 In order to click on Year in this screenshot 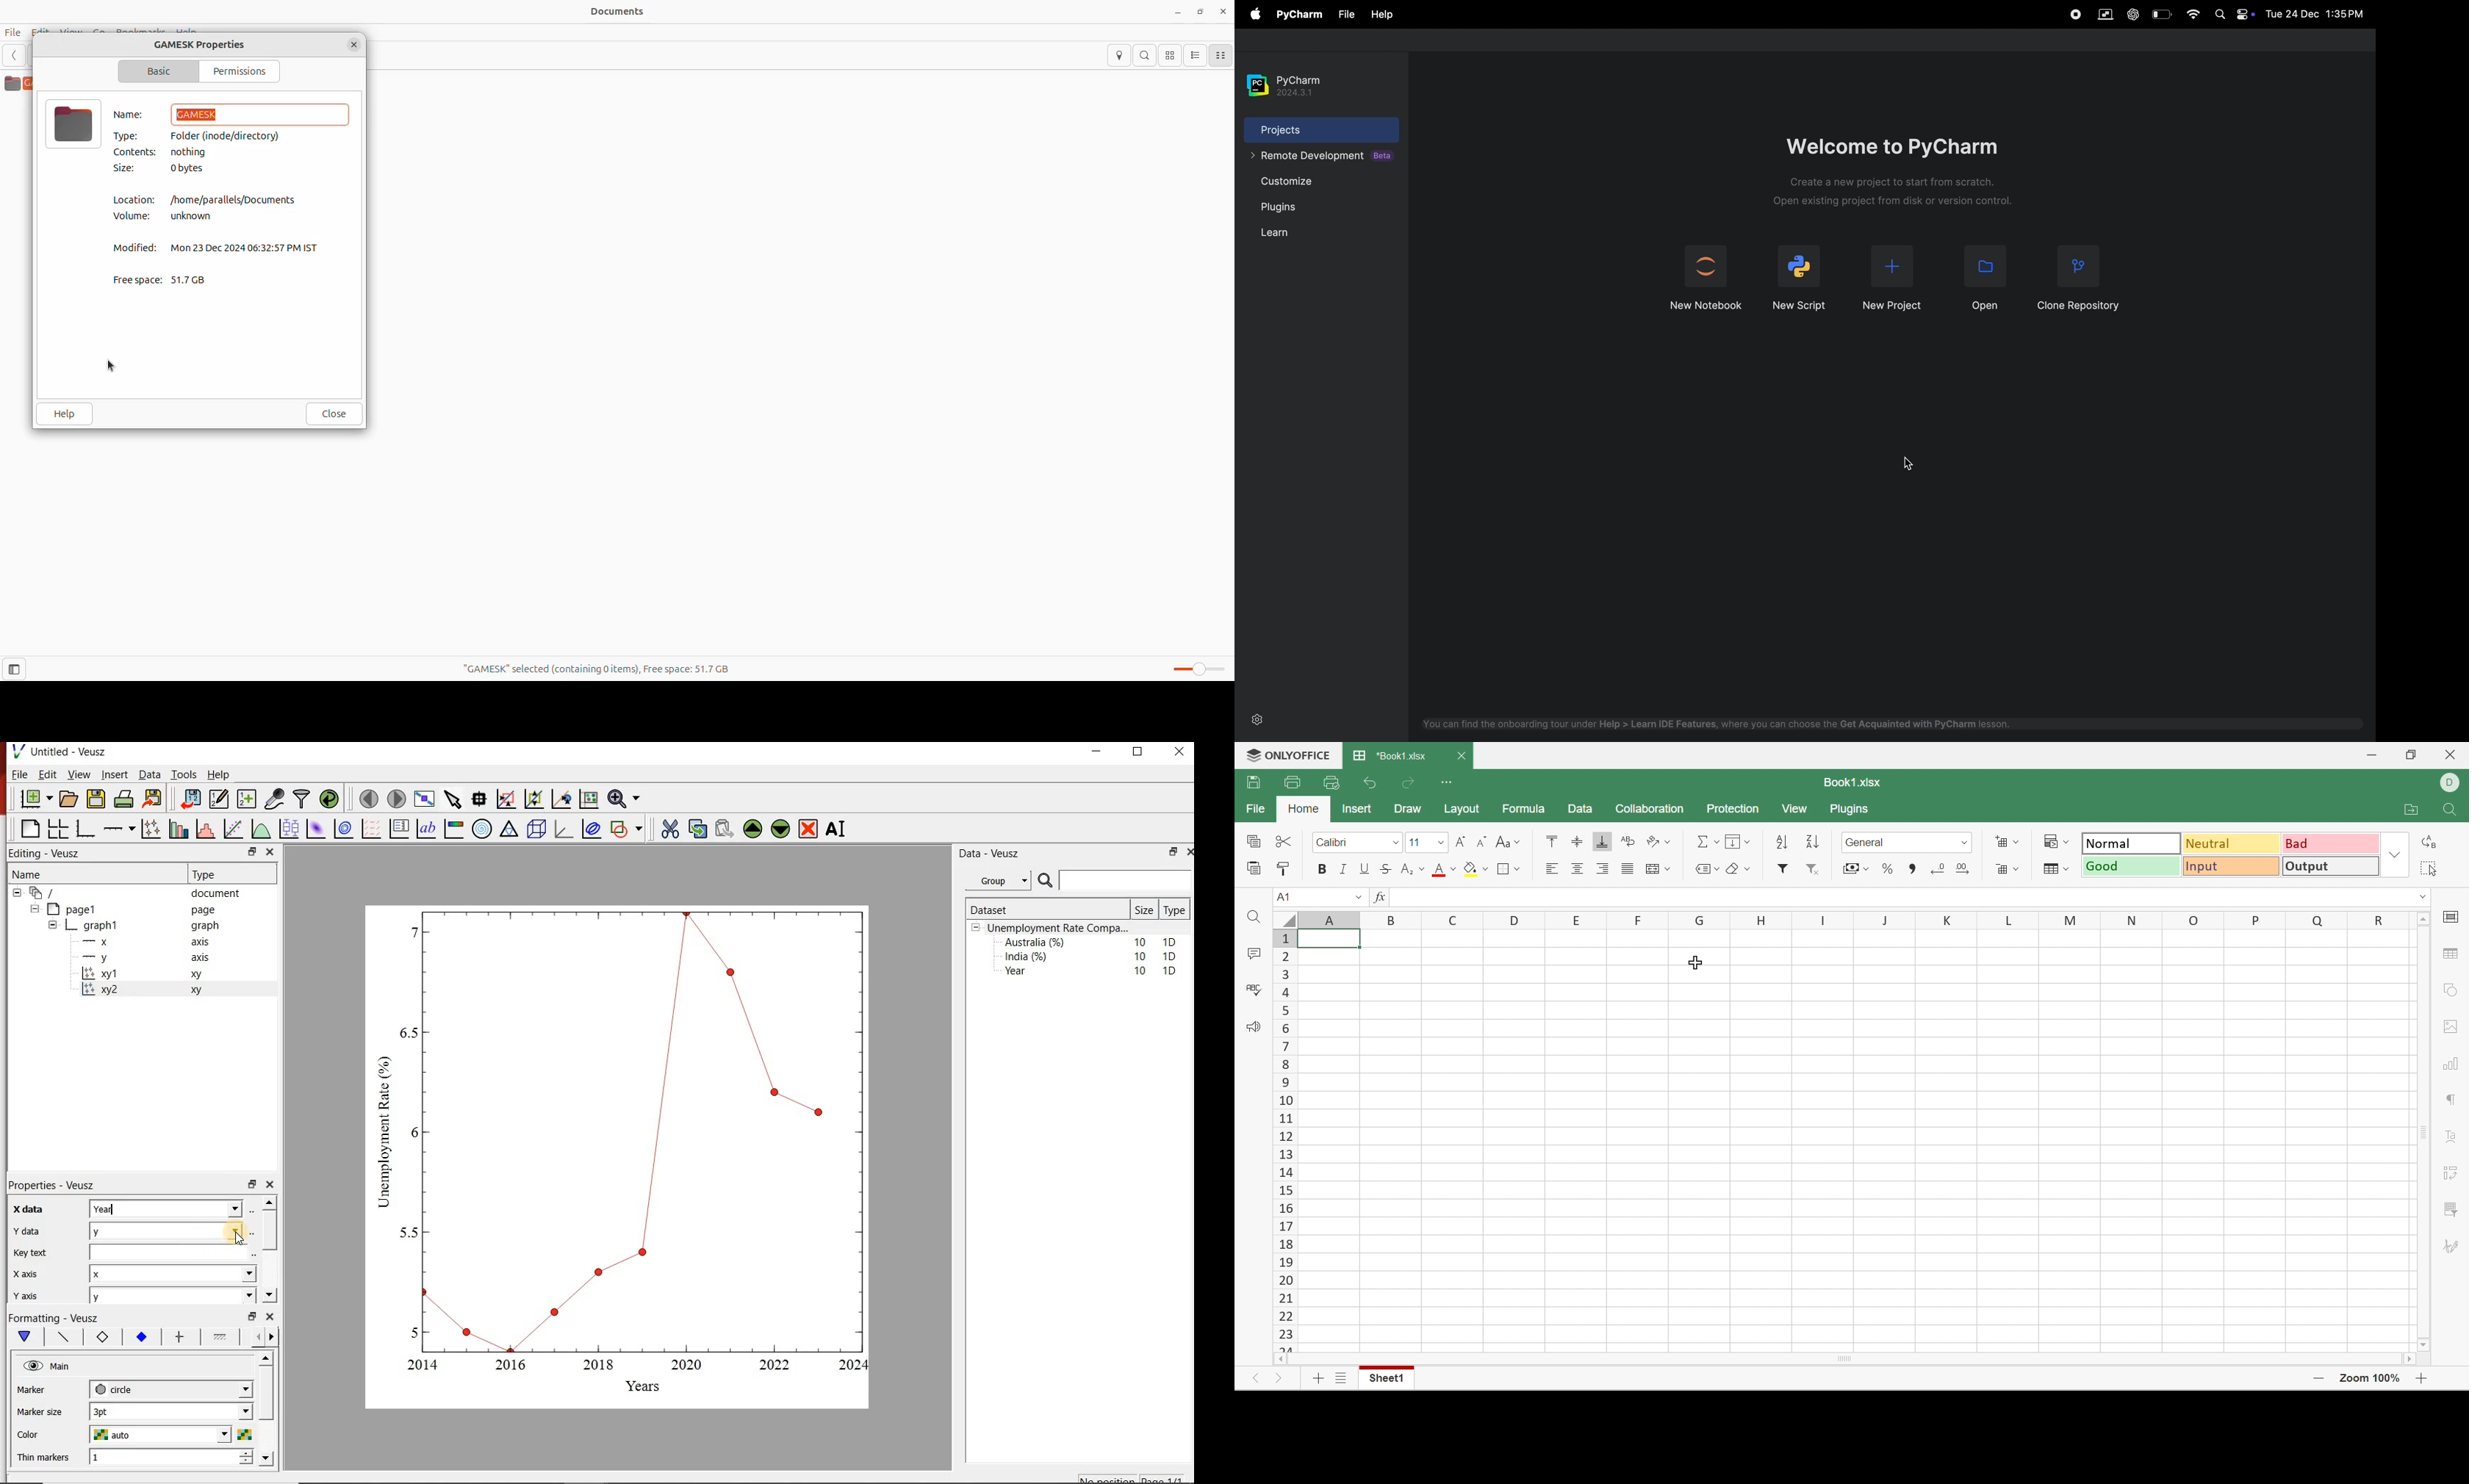, I will do `click(168, 1208)`.